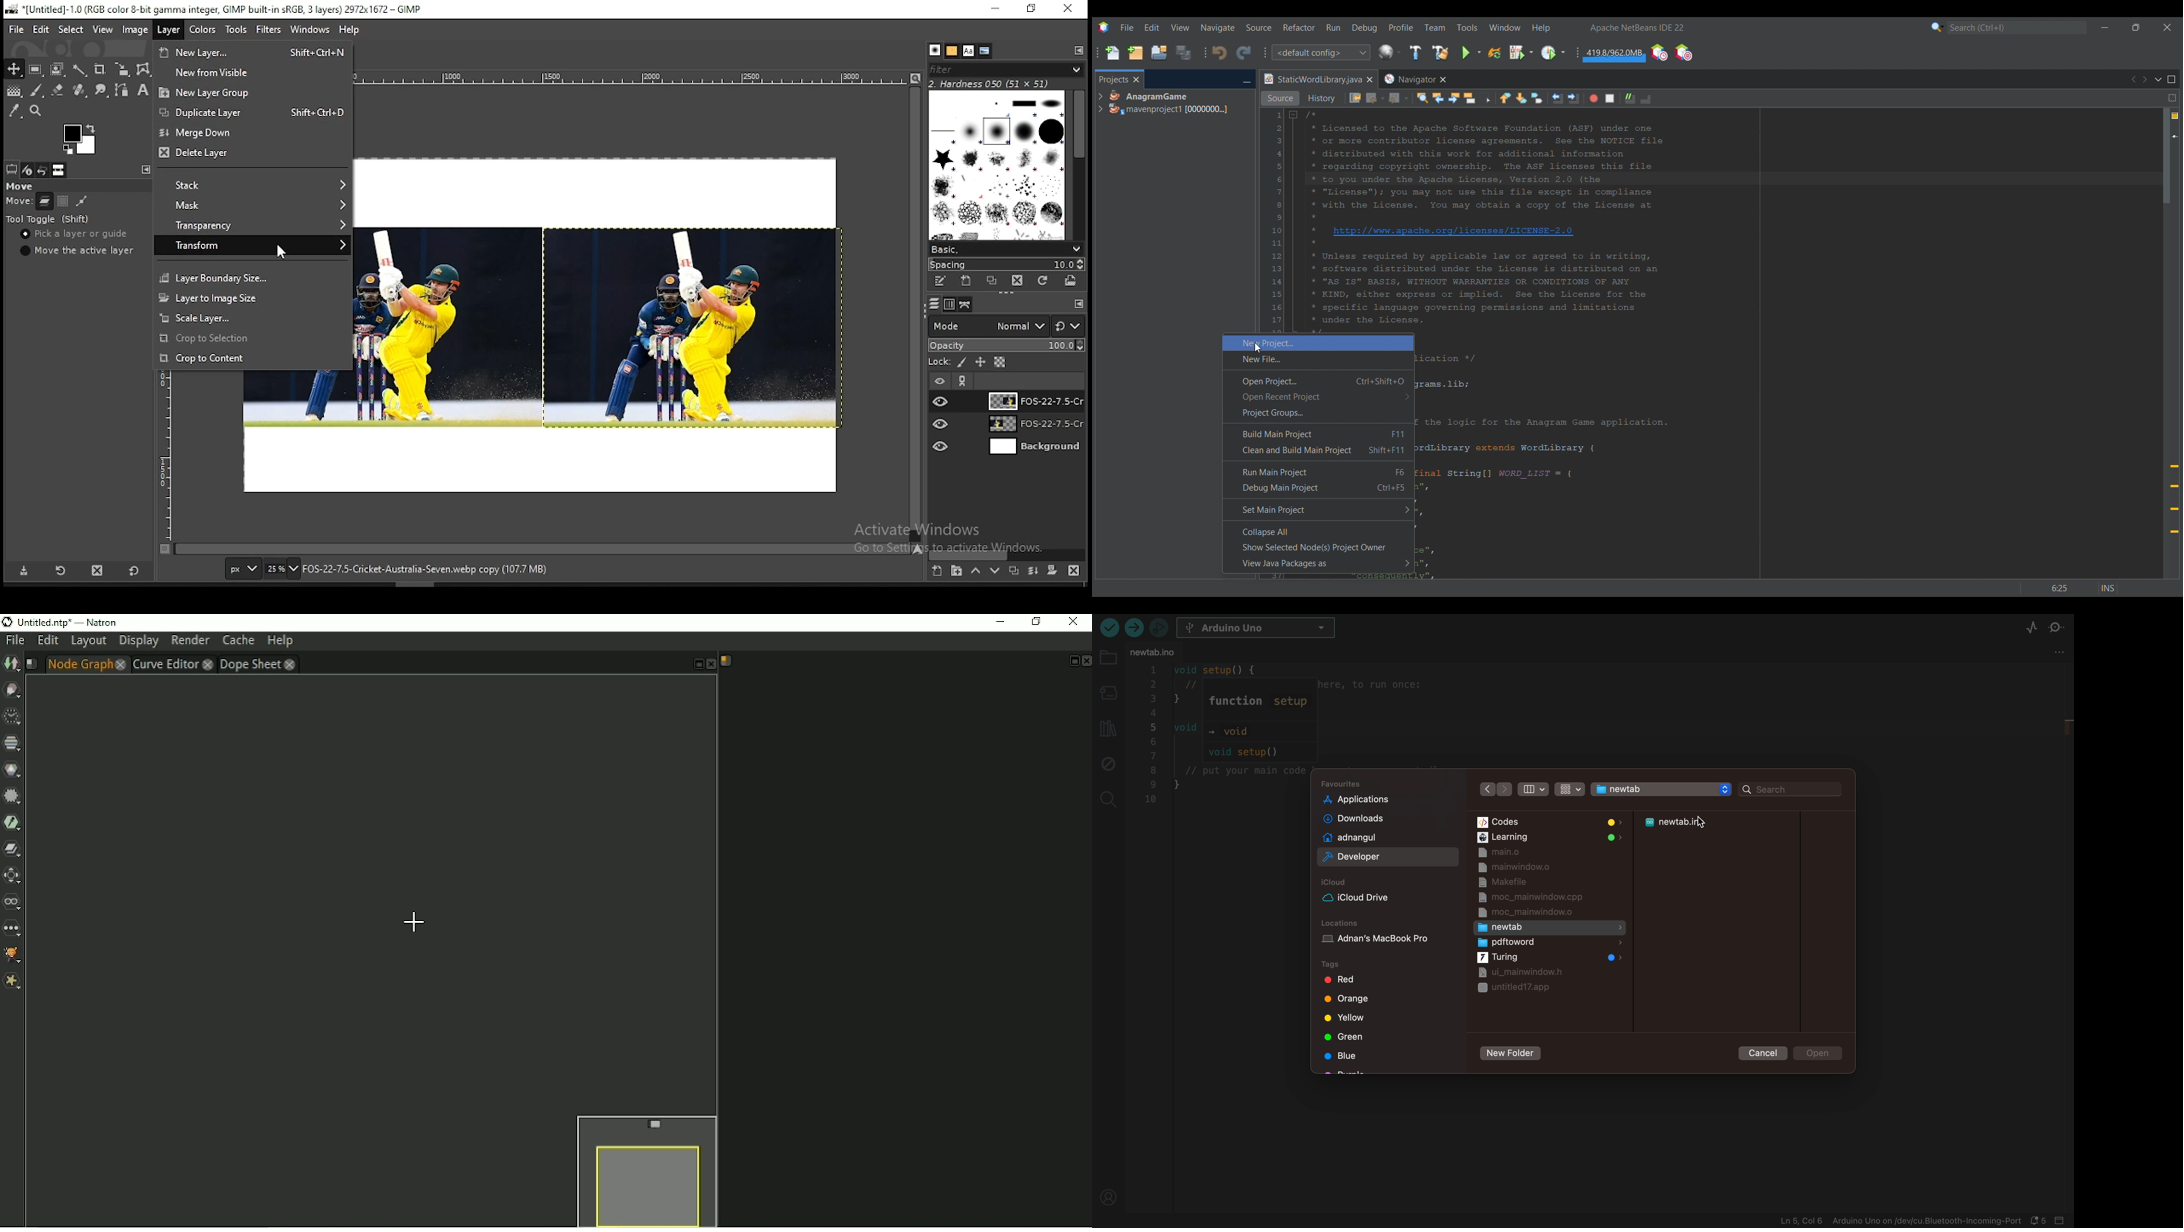 The height and width of the screenshot is (1232, 2184). Describe the element at coordinates (2105, 27) in the screenshot. I see `Minimize` at that location.